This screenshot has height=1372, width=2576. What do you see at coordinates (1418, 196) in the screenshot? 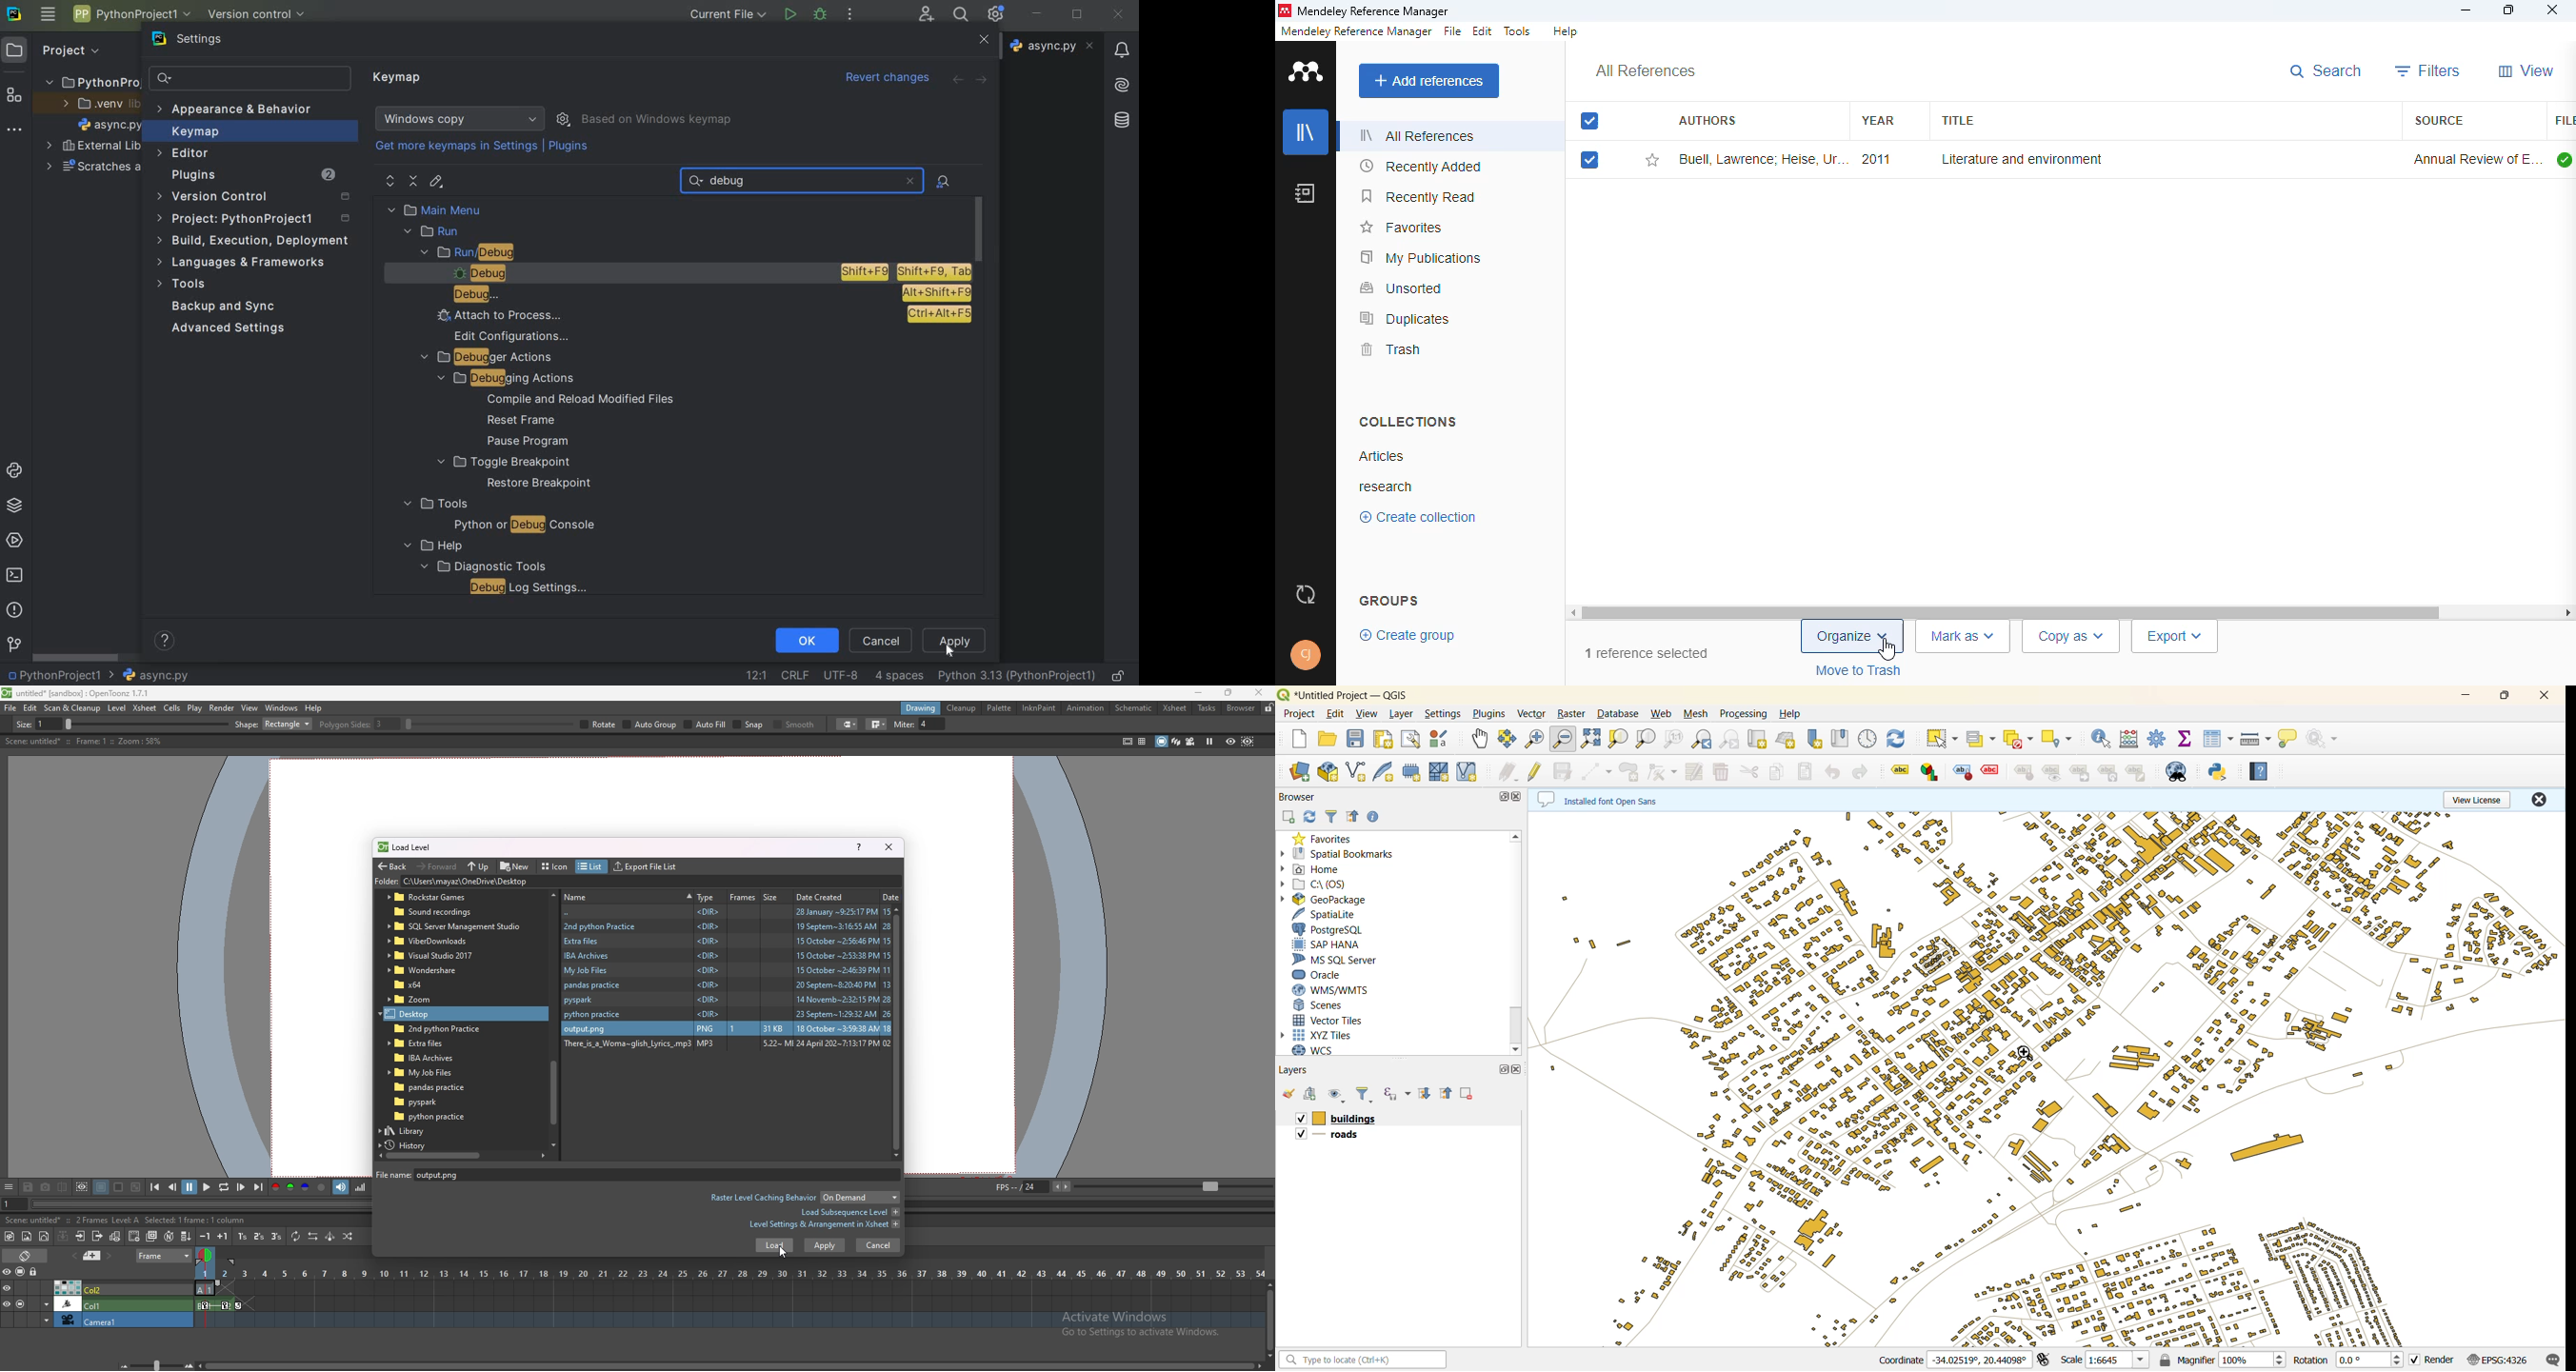
I see `recently read` at bounding box center [1418, 196].